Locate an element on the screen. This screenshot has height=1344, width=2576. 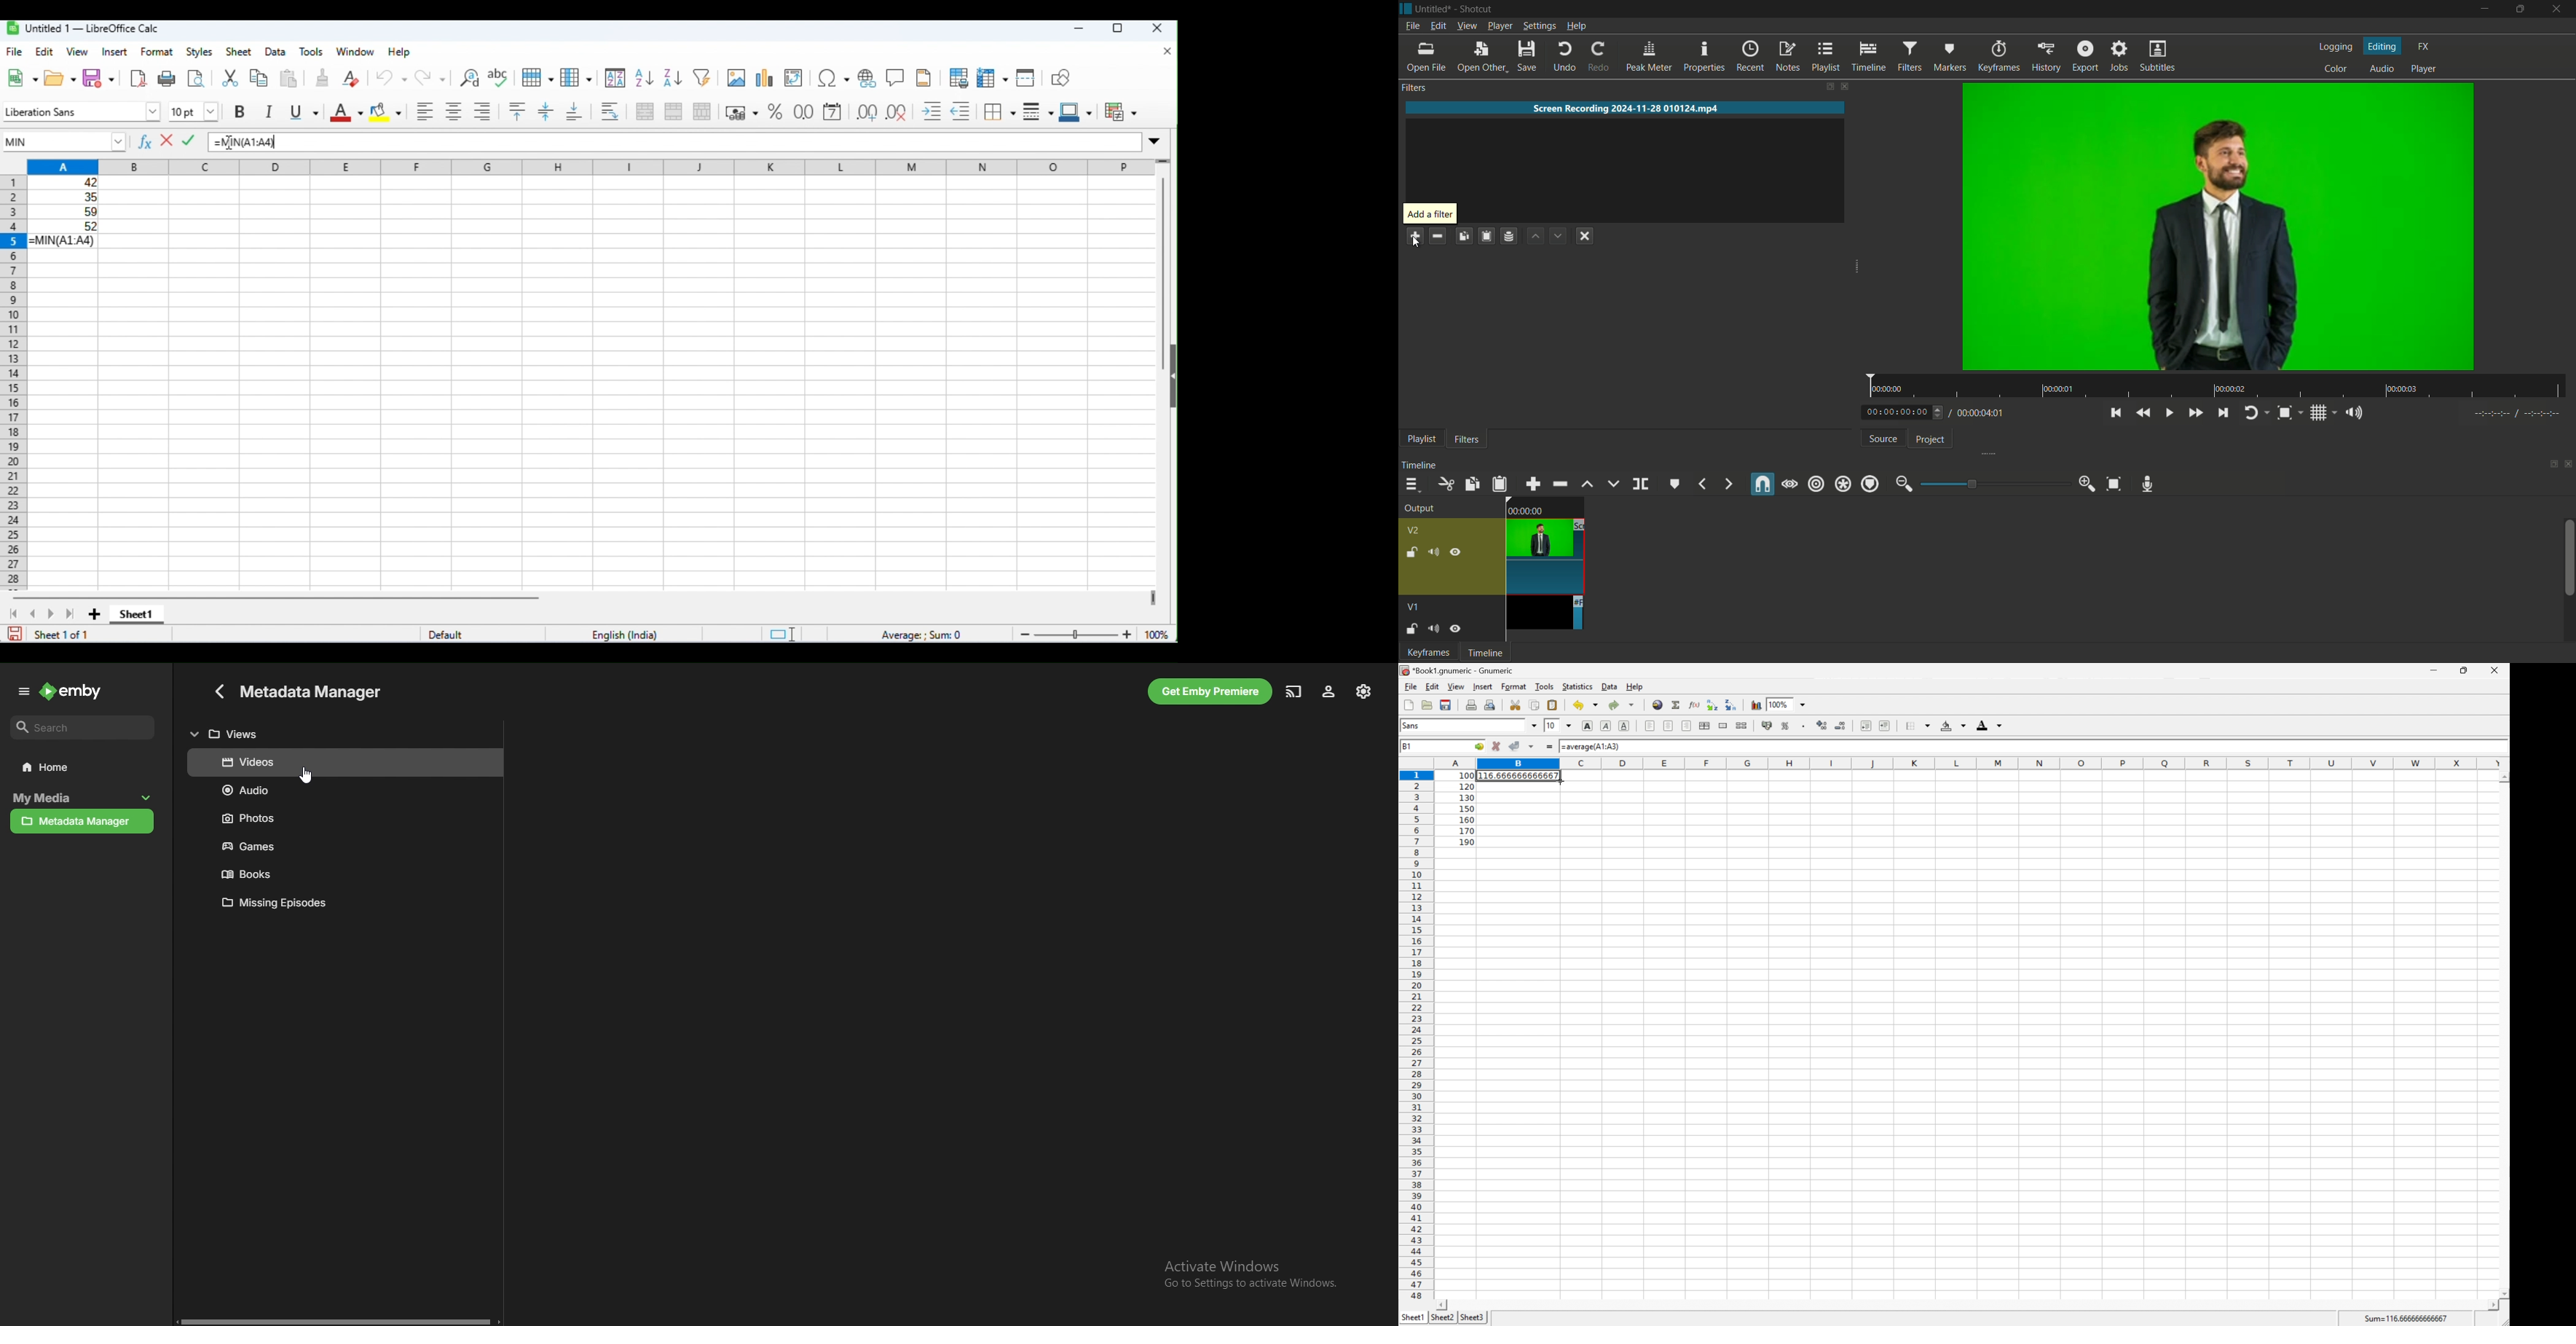
color is located at coordinates (2335, 69).